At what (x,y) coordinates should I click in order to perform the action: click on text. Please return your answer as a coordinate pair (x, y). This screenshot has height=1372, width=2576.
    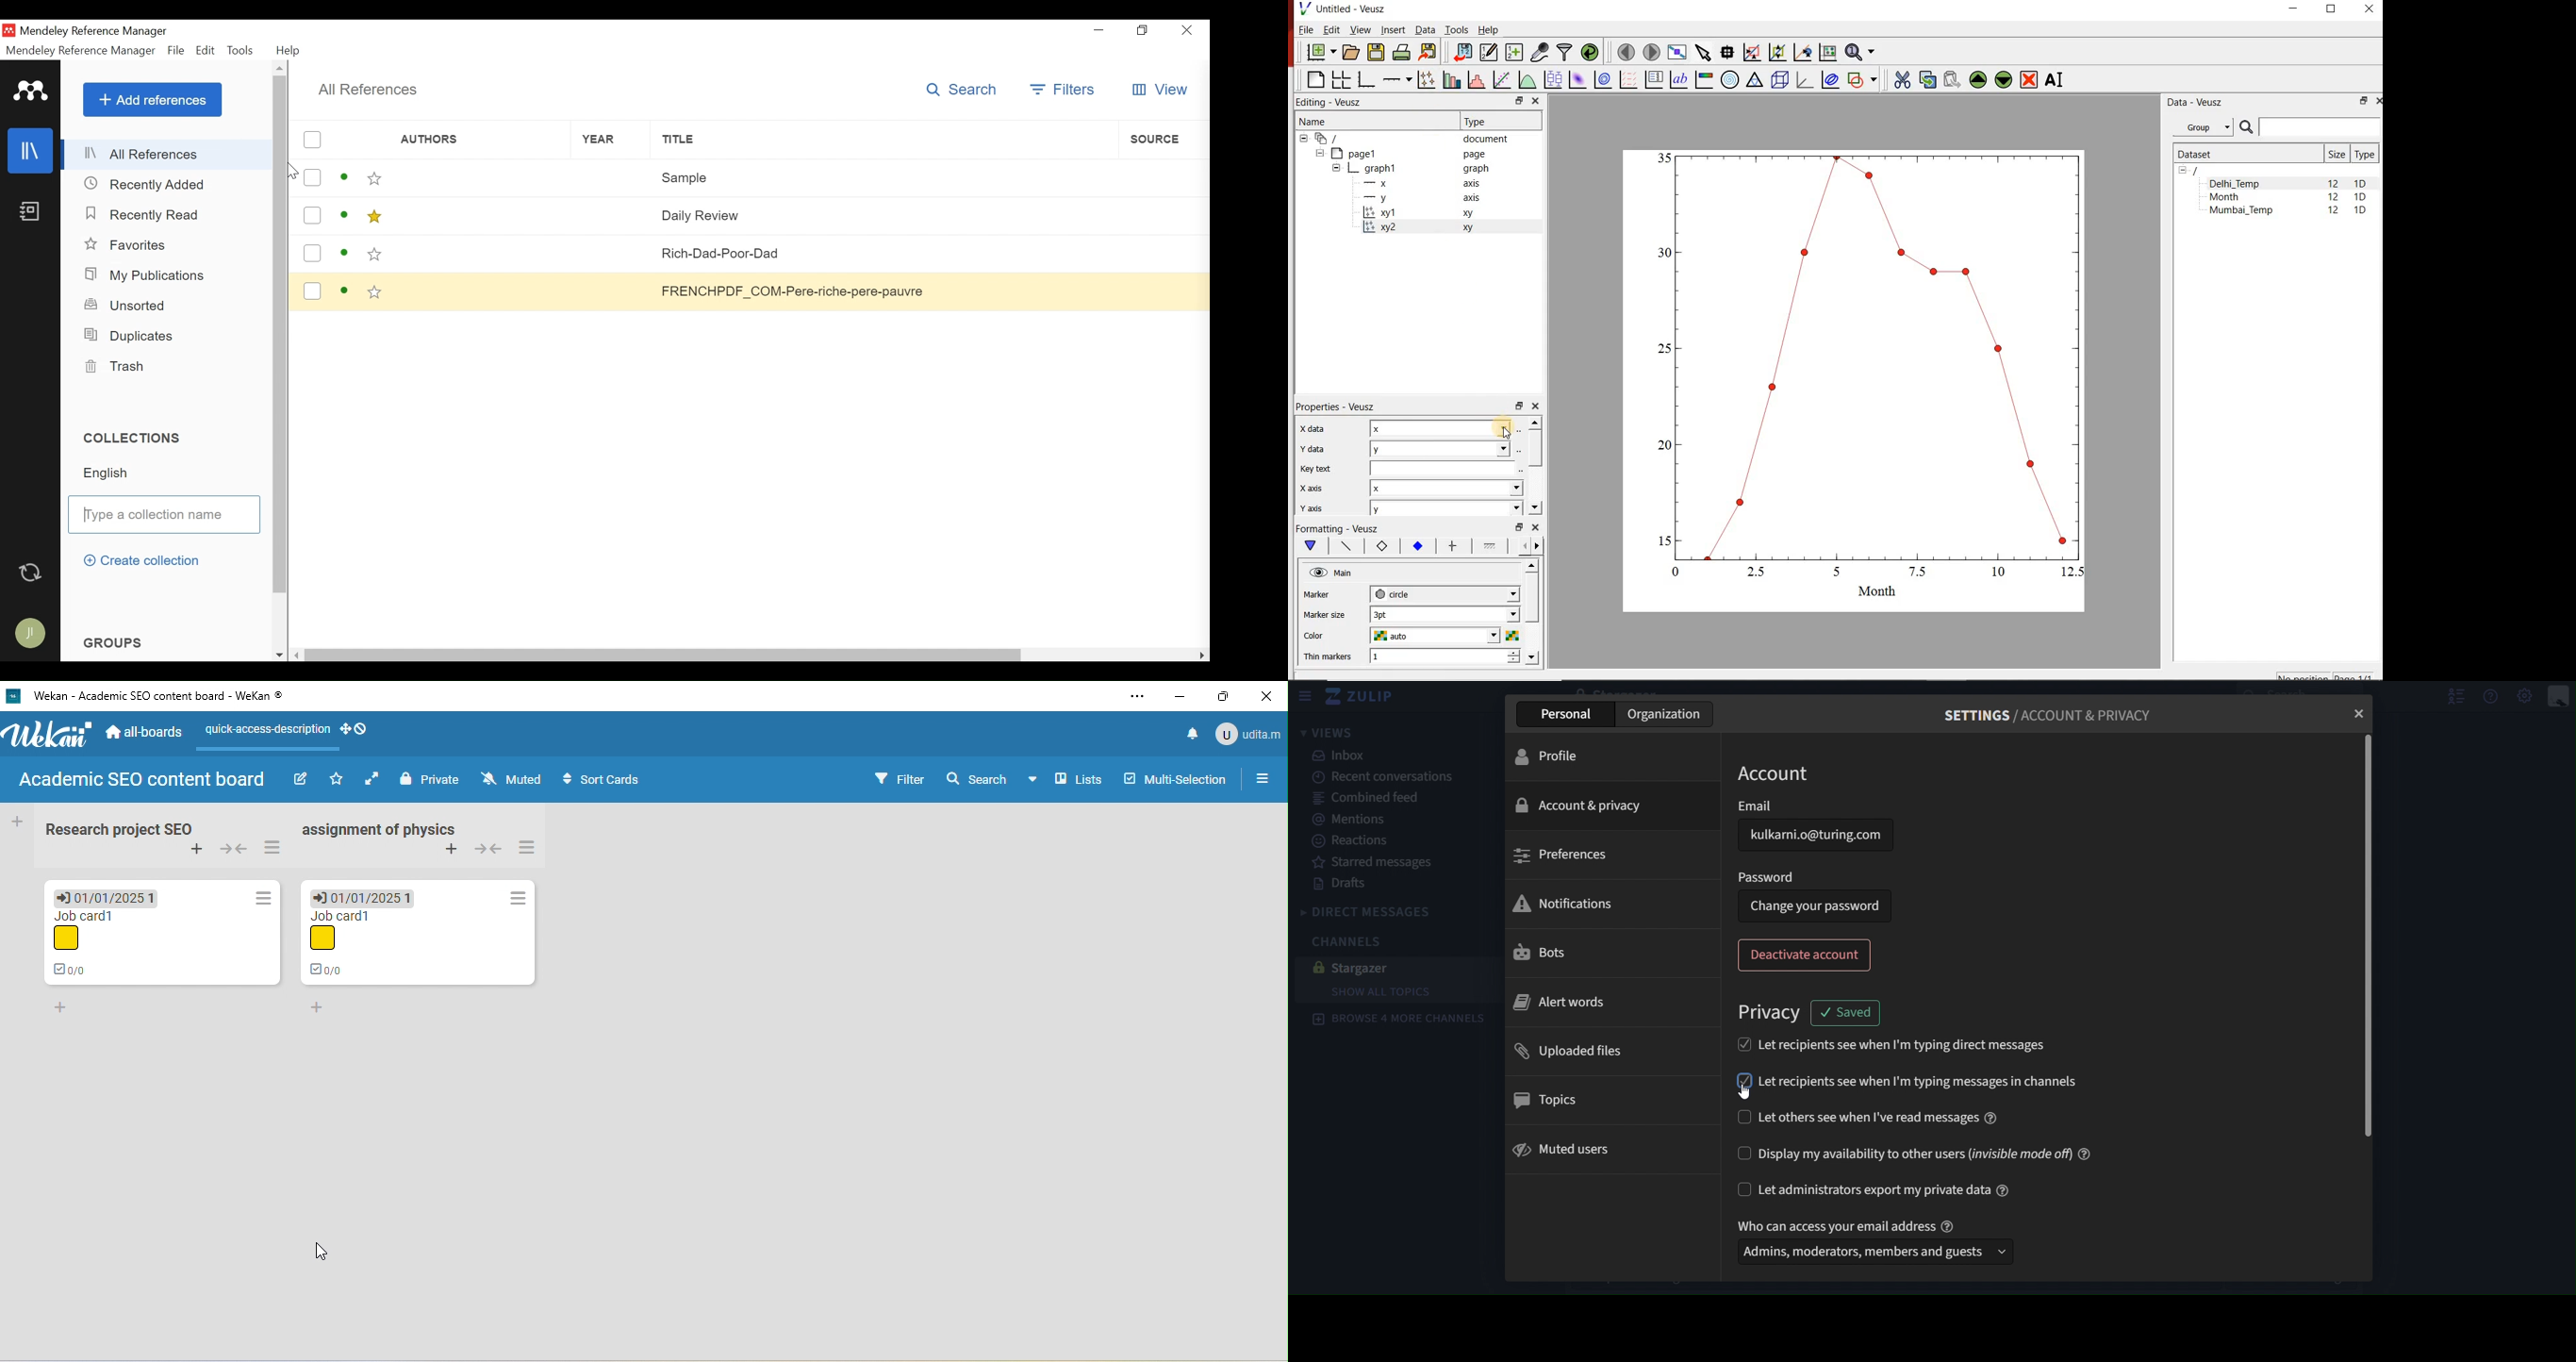
    Looking at the image, I should click on (1850, 1225).